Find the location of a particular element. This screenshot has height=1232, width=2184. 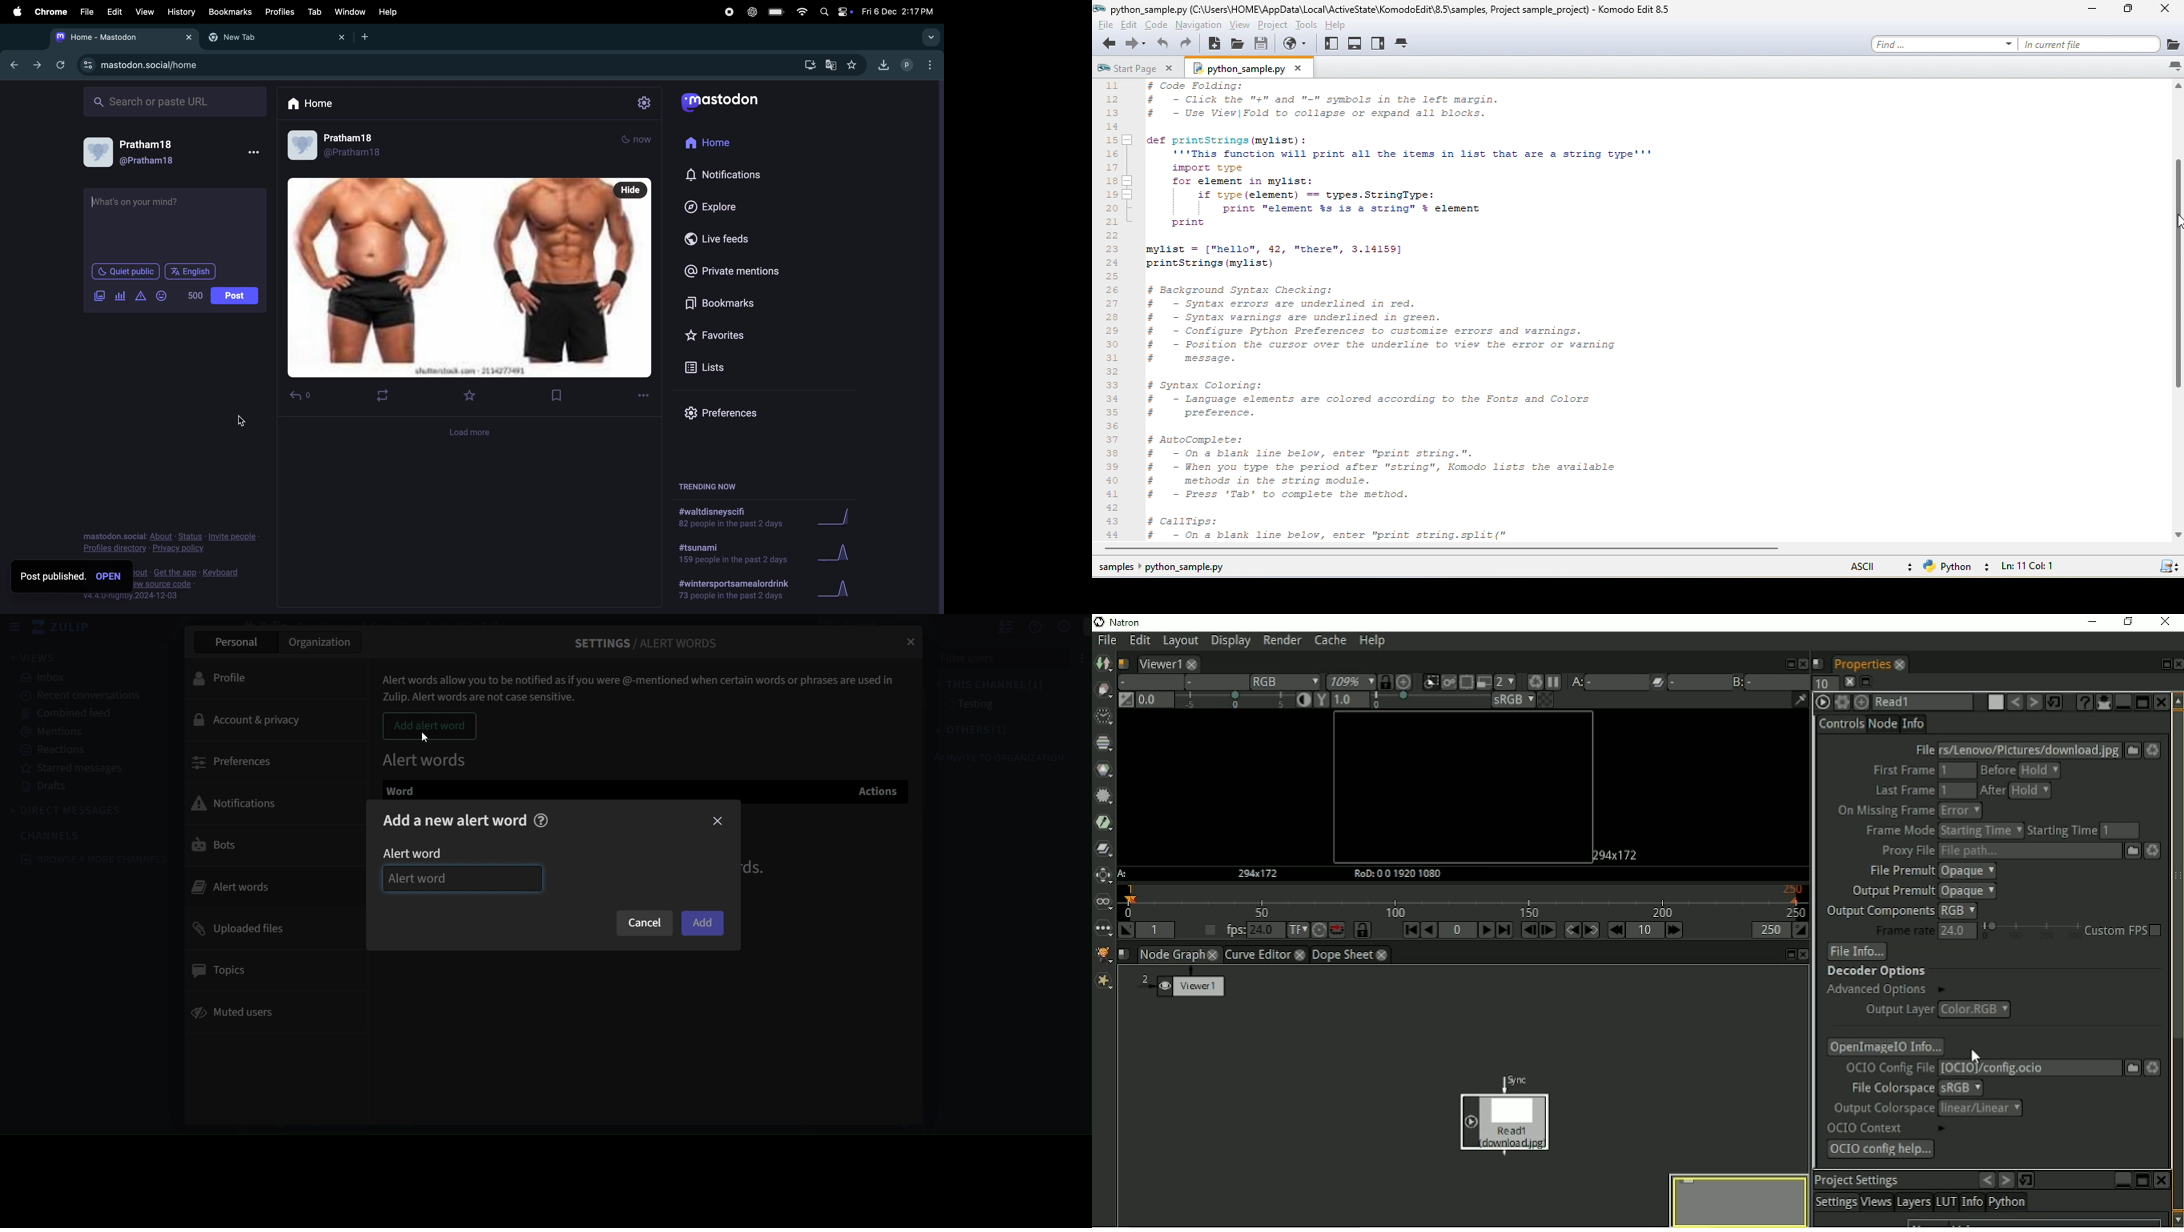

refresh is located at coordinates (59, 64).